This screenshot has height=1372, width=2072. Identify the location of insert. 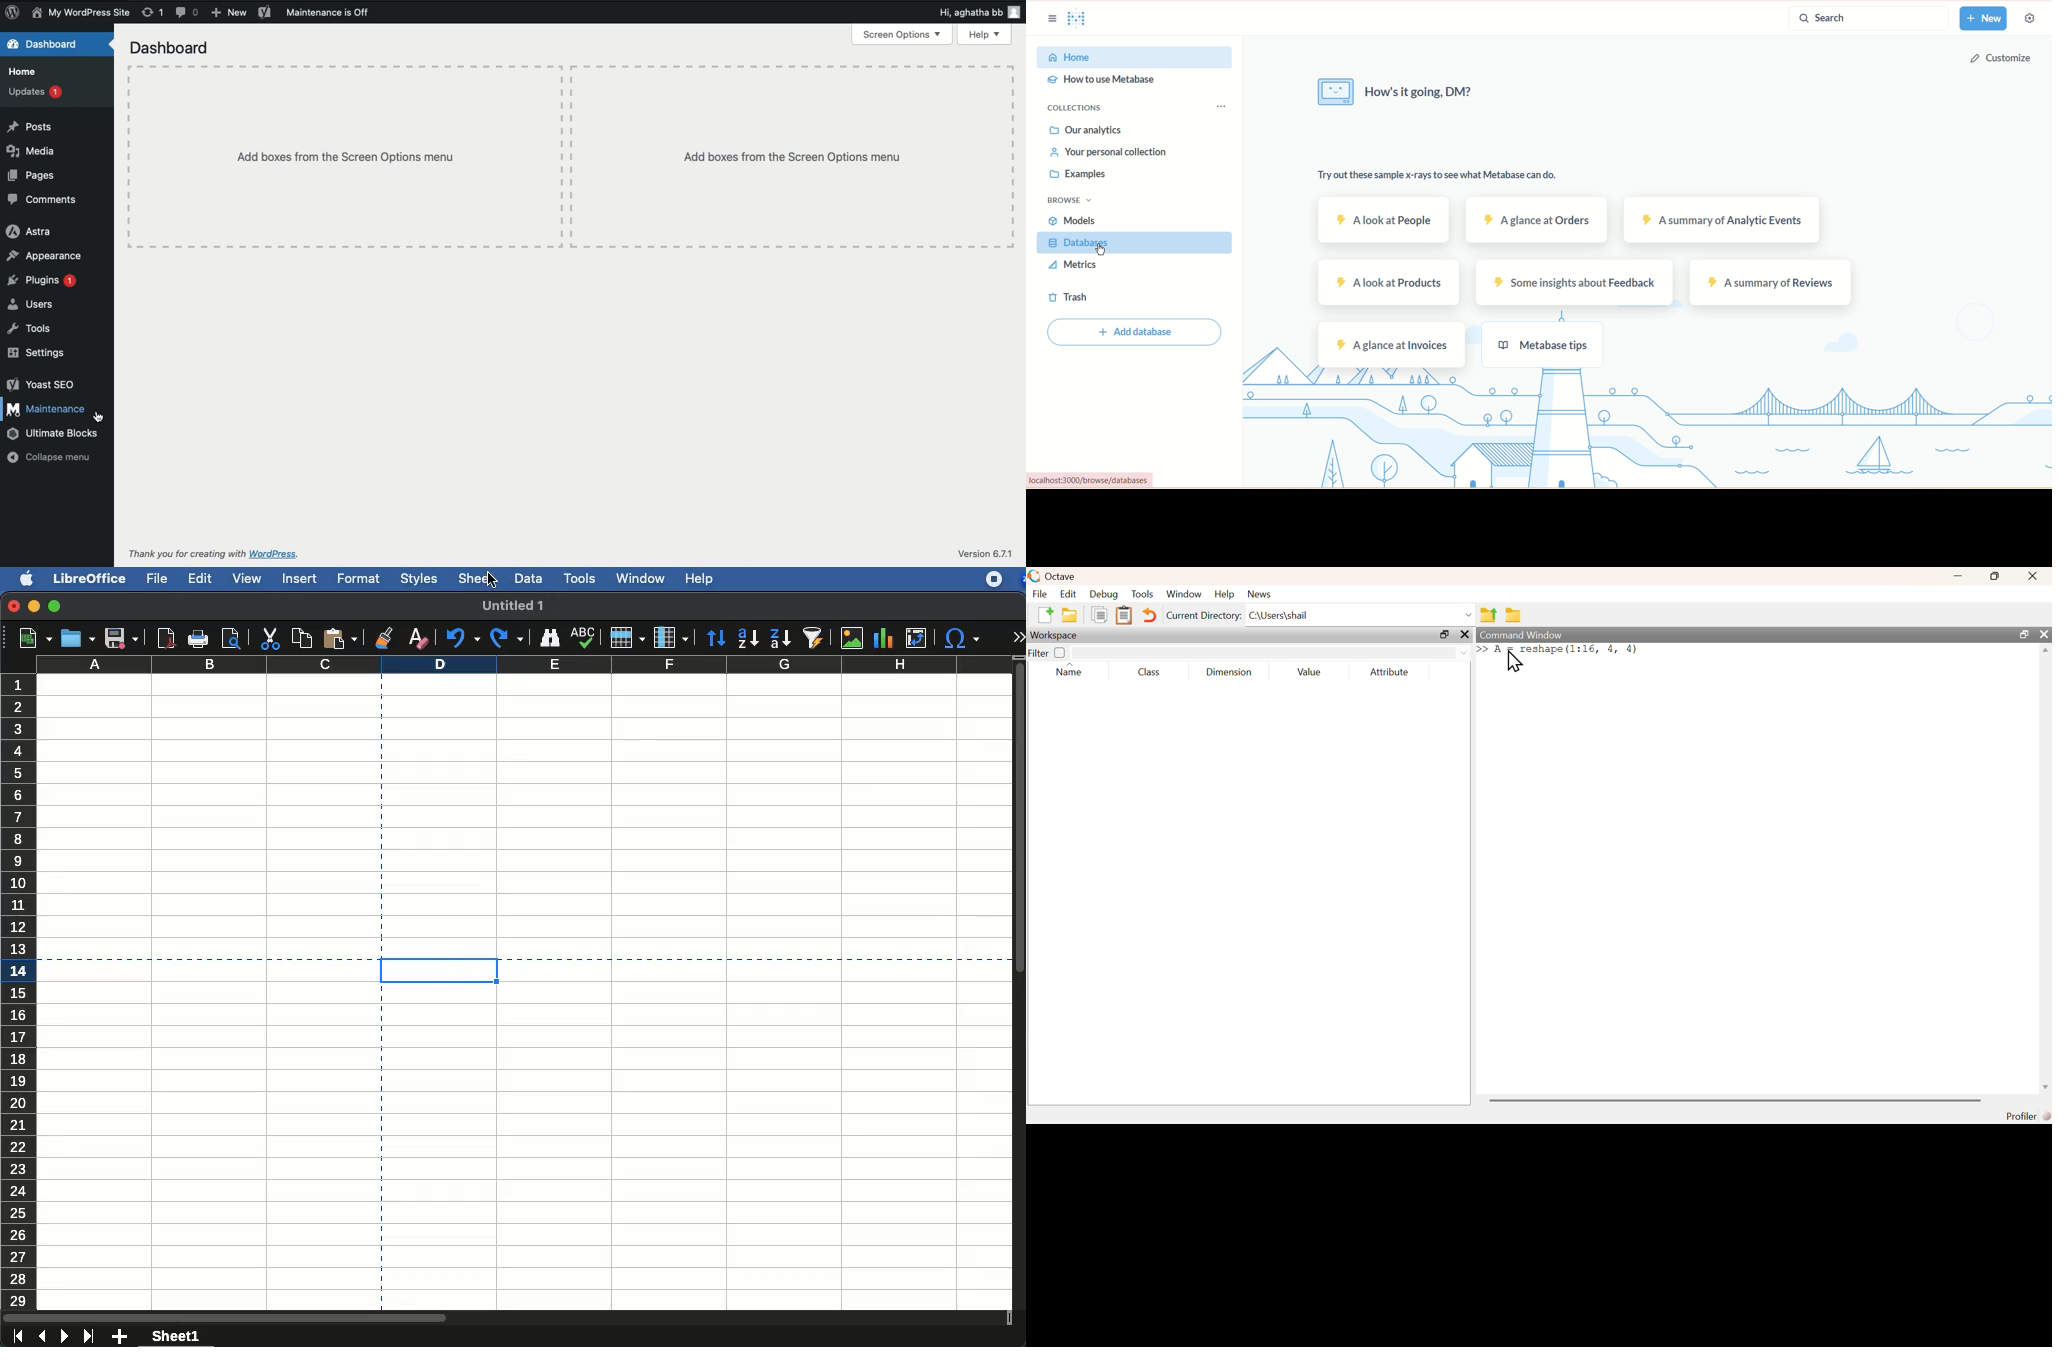
(301, 578).